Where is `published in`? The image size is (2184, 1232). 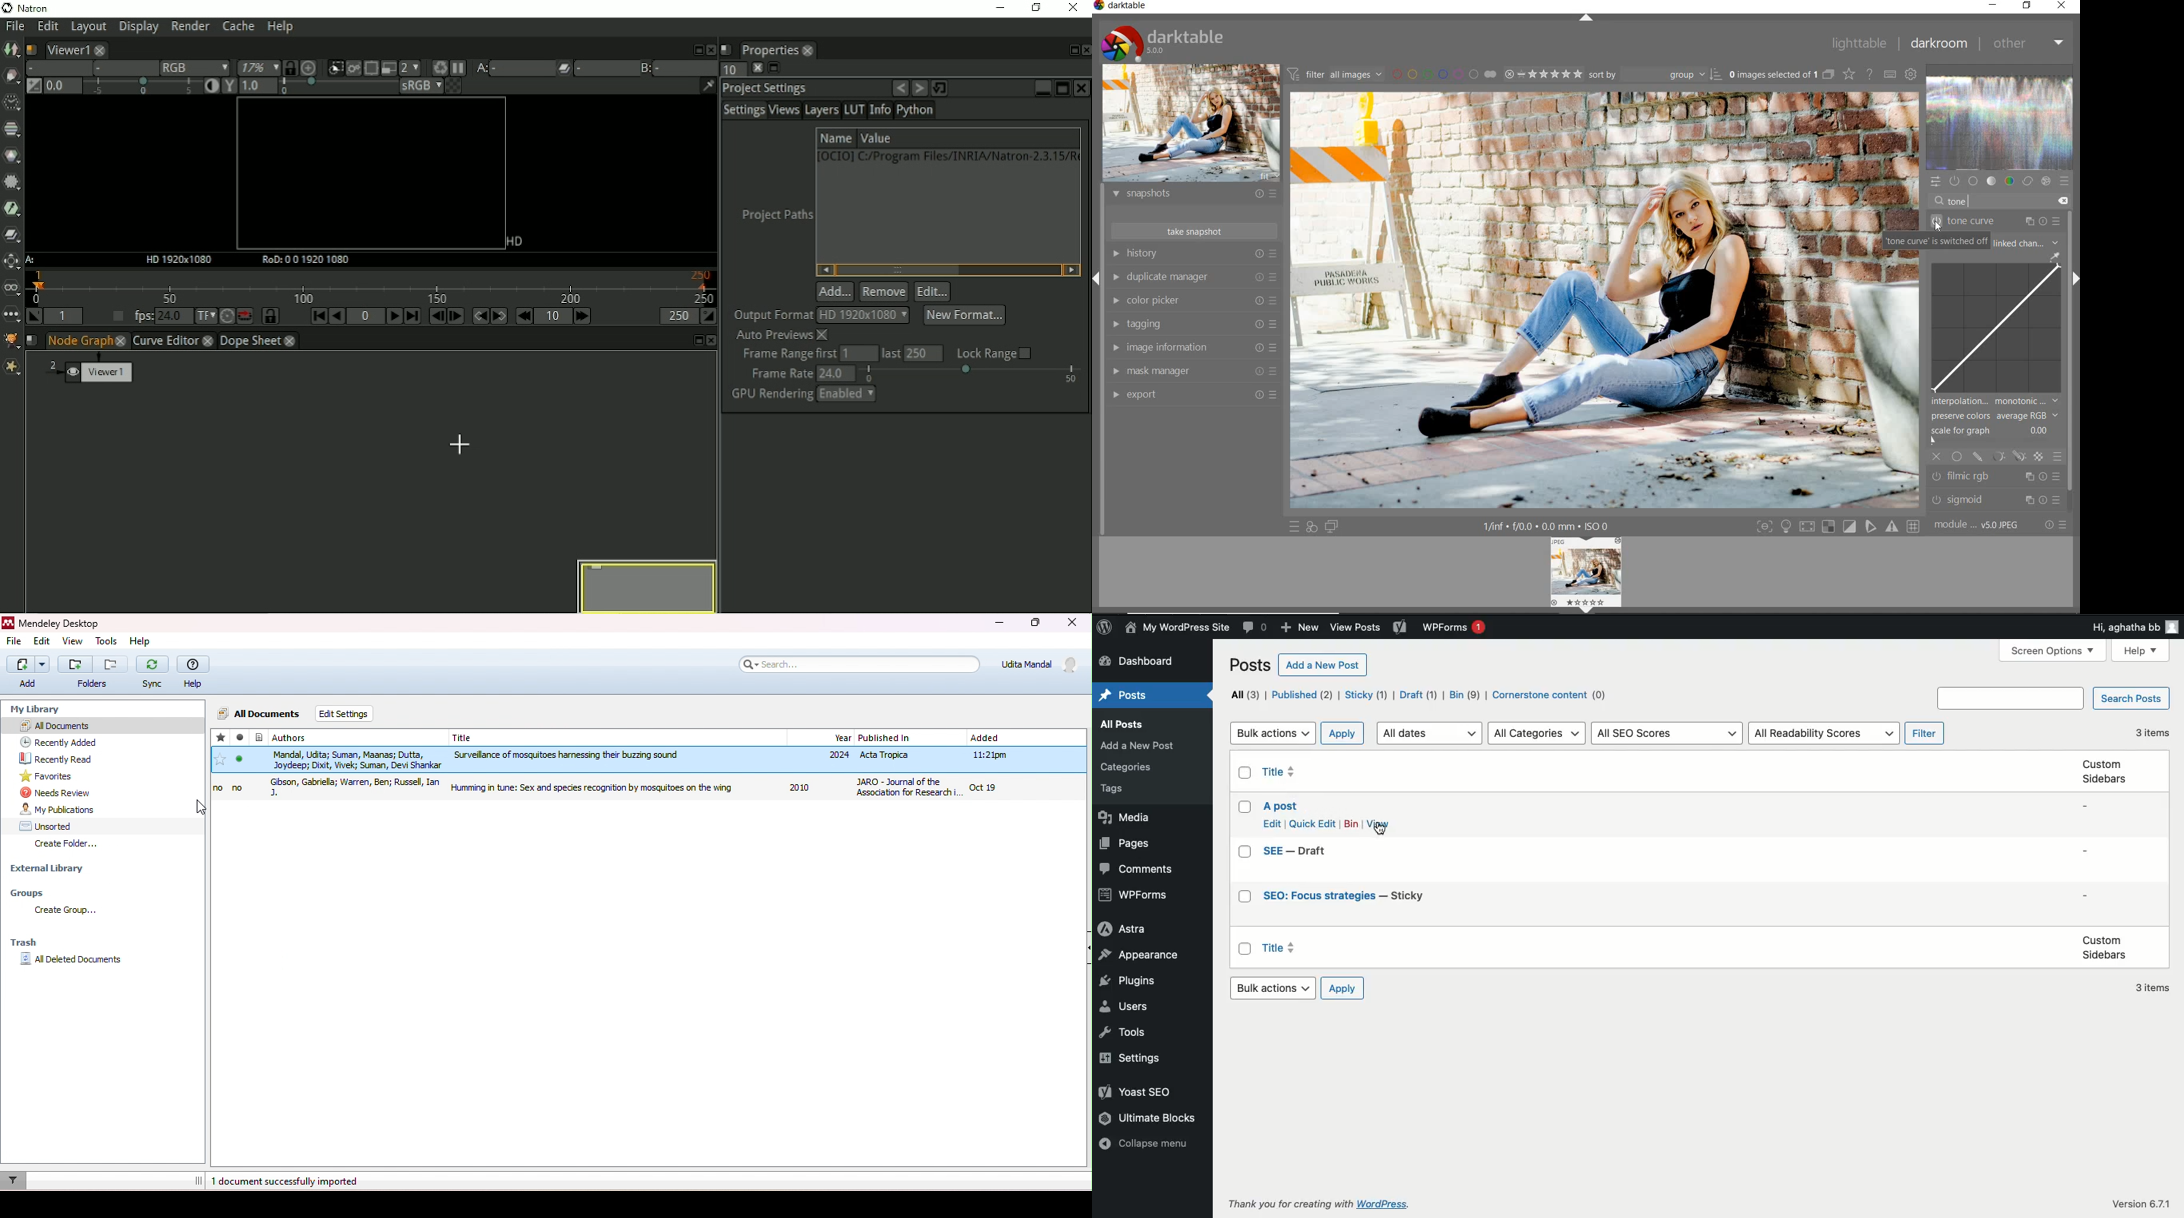 published in is located at coordinates (889, 739).